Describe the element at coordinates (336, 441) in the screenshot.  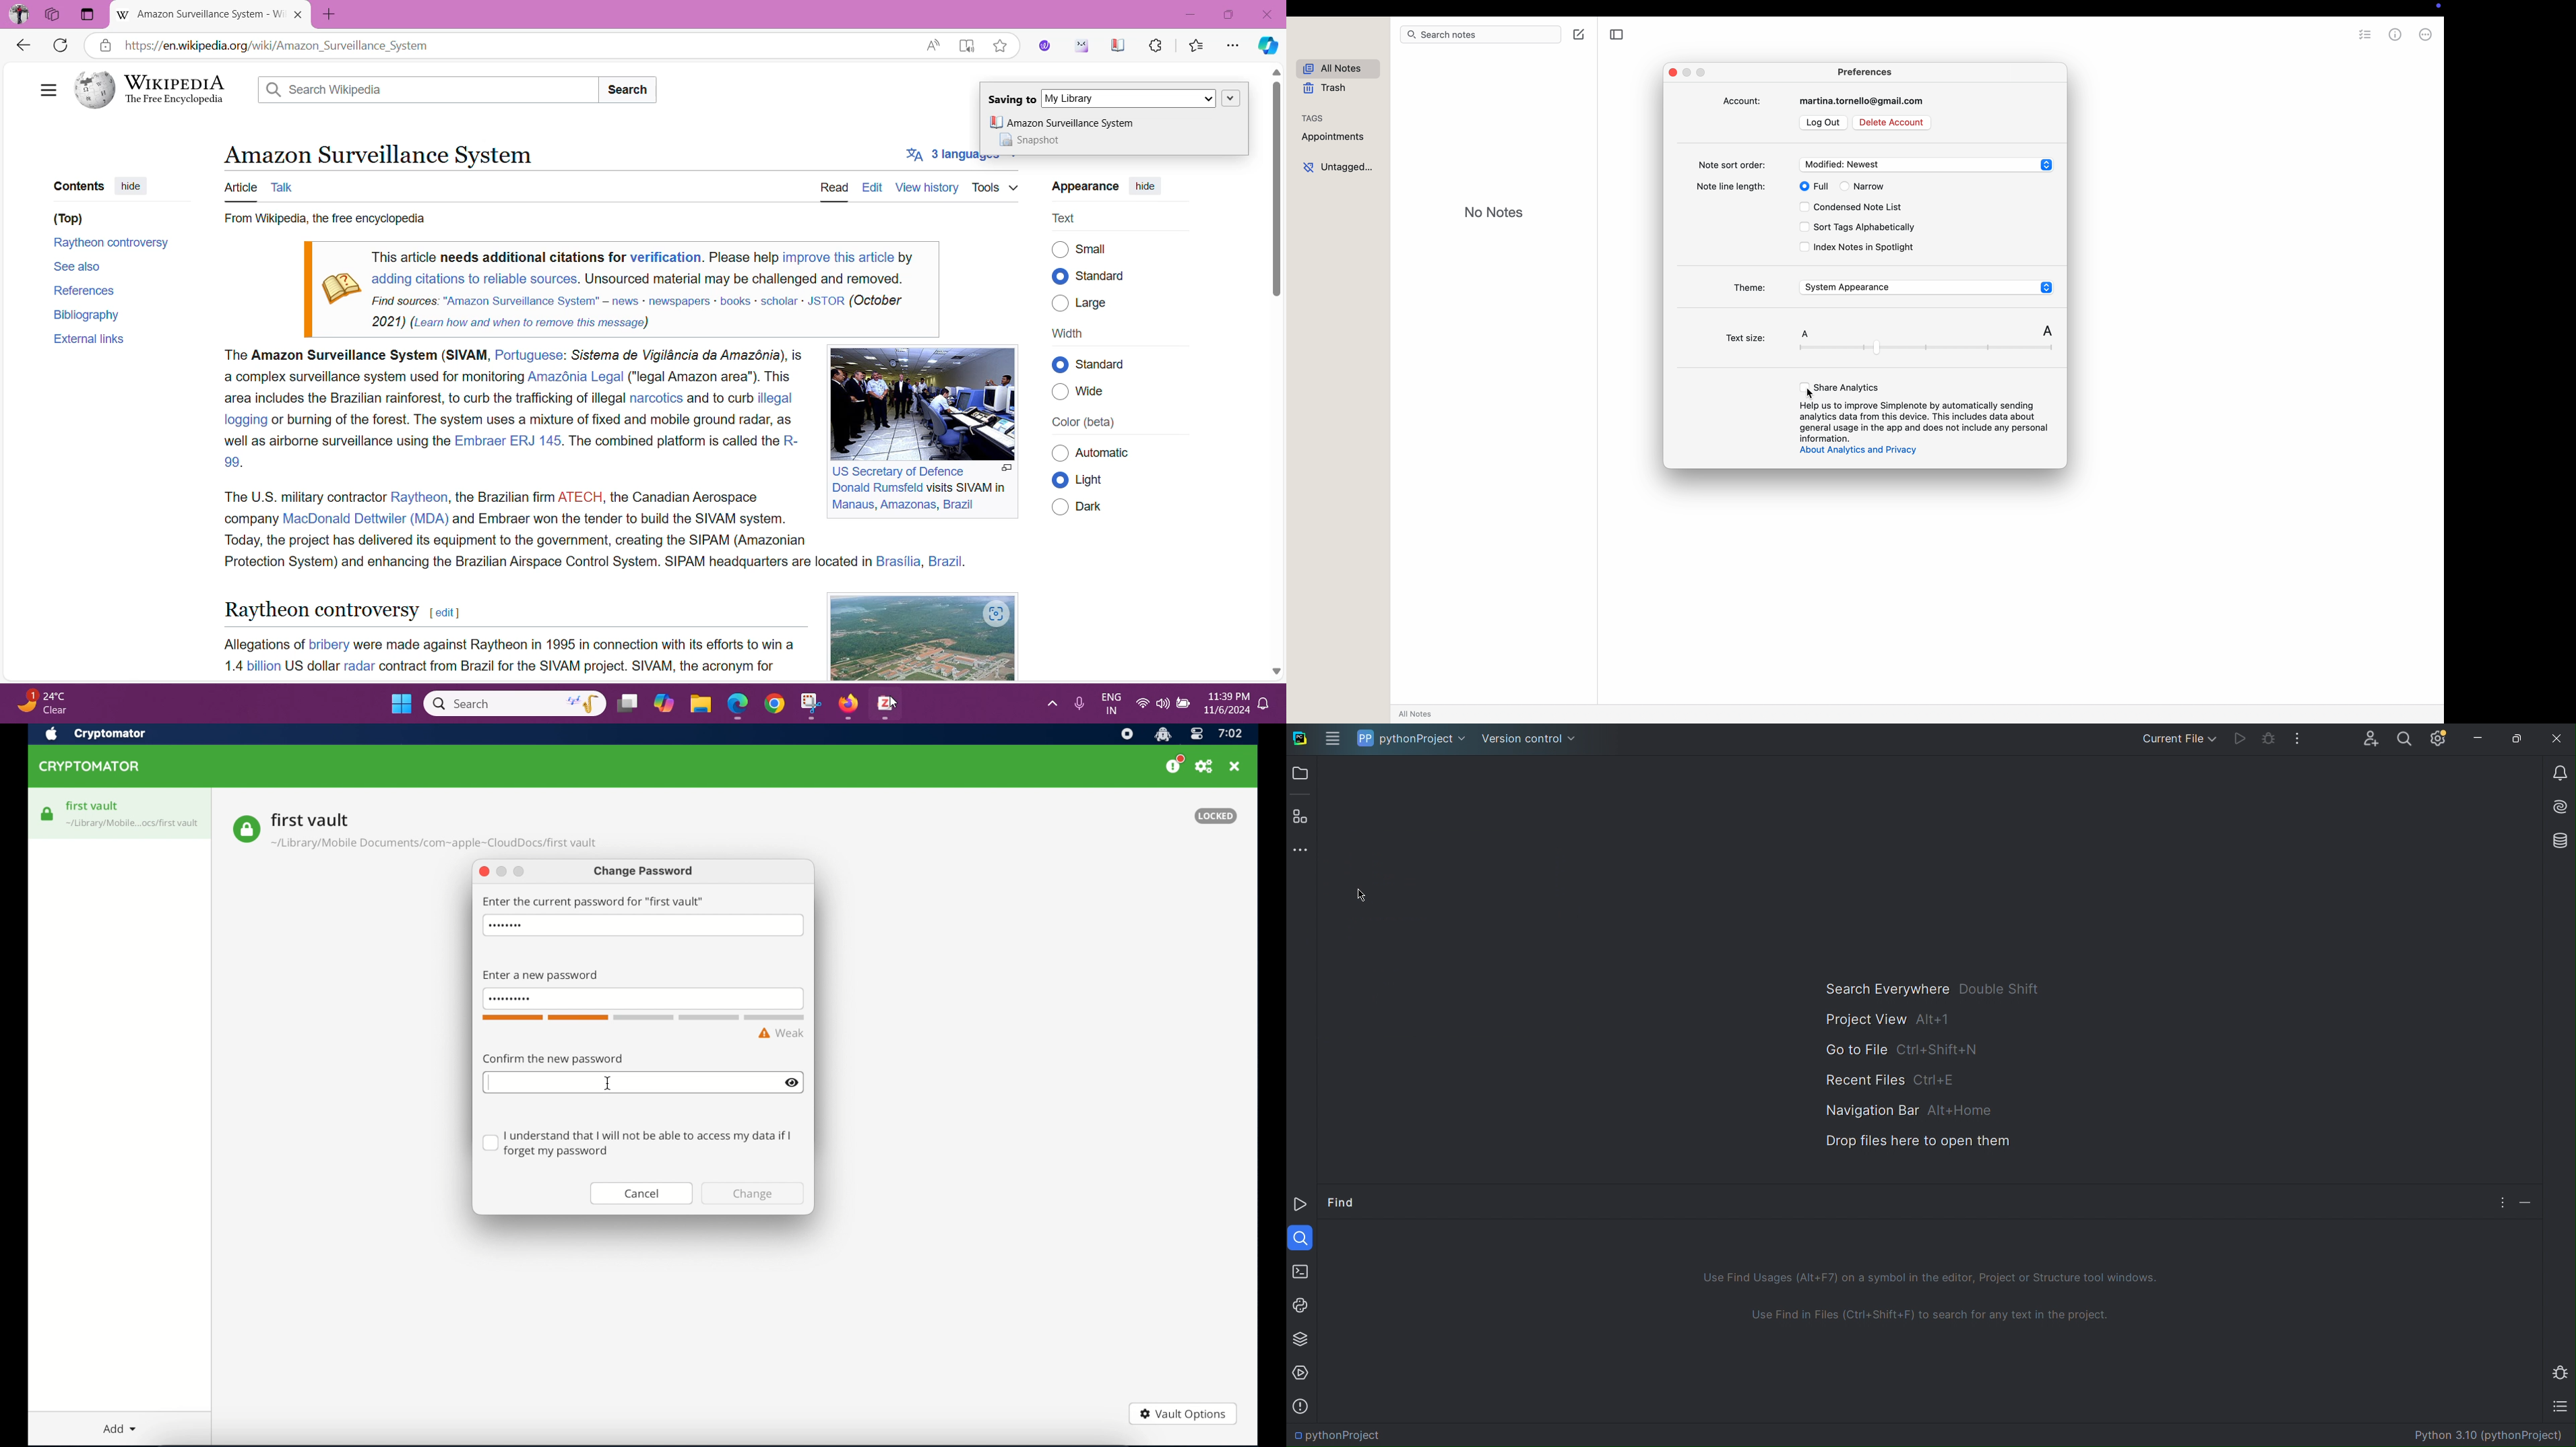
I see `well as airborne surveillance using the` at that location.